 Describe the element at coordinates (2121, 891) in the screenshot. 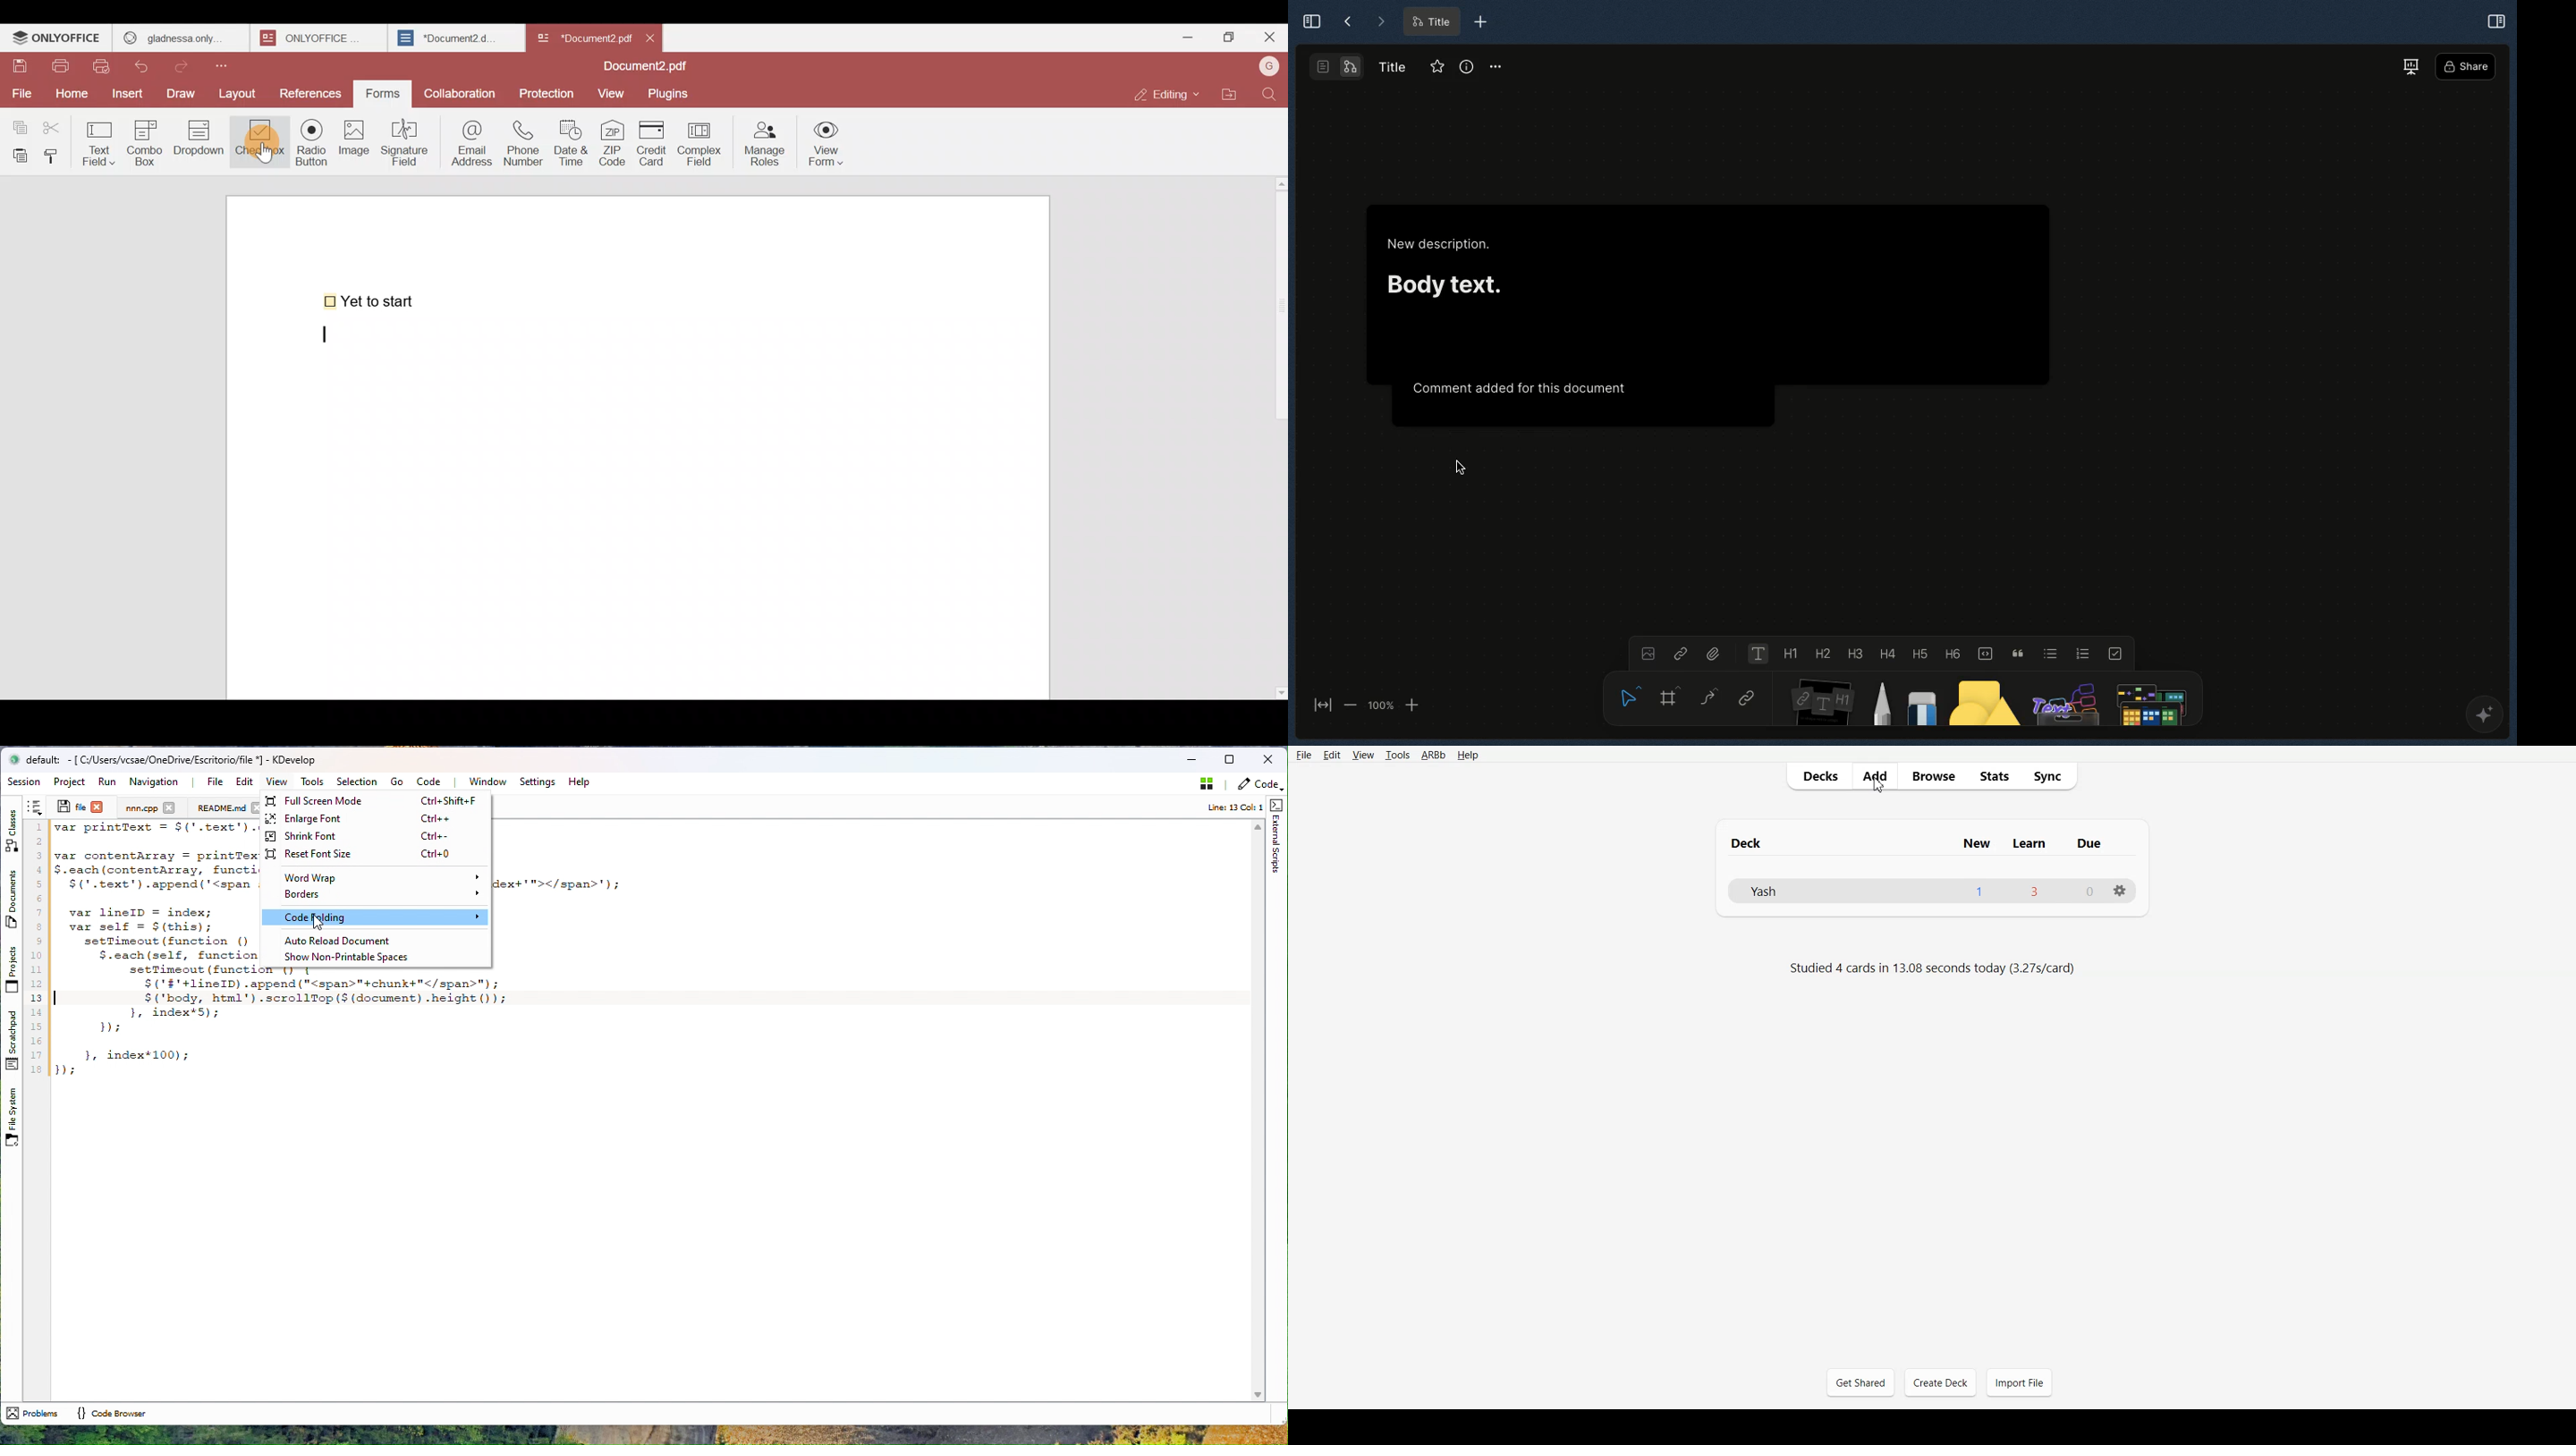

I see `Settings` at that location.